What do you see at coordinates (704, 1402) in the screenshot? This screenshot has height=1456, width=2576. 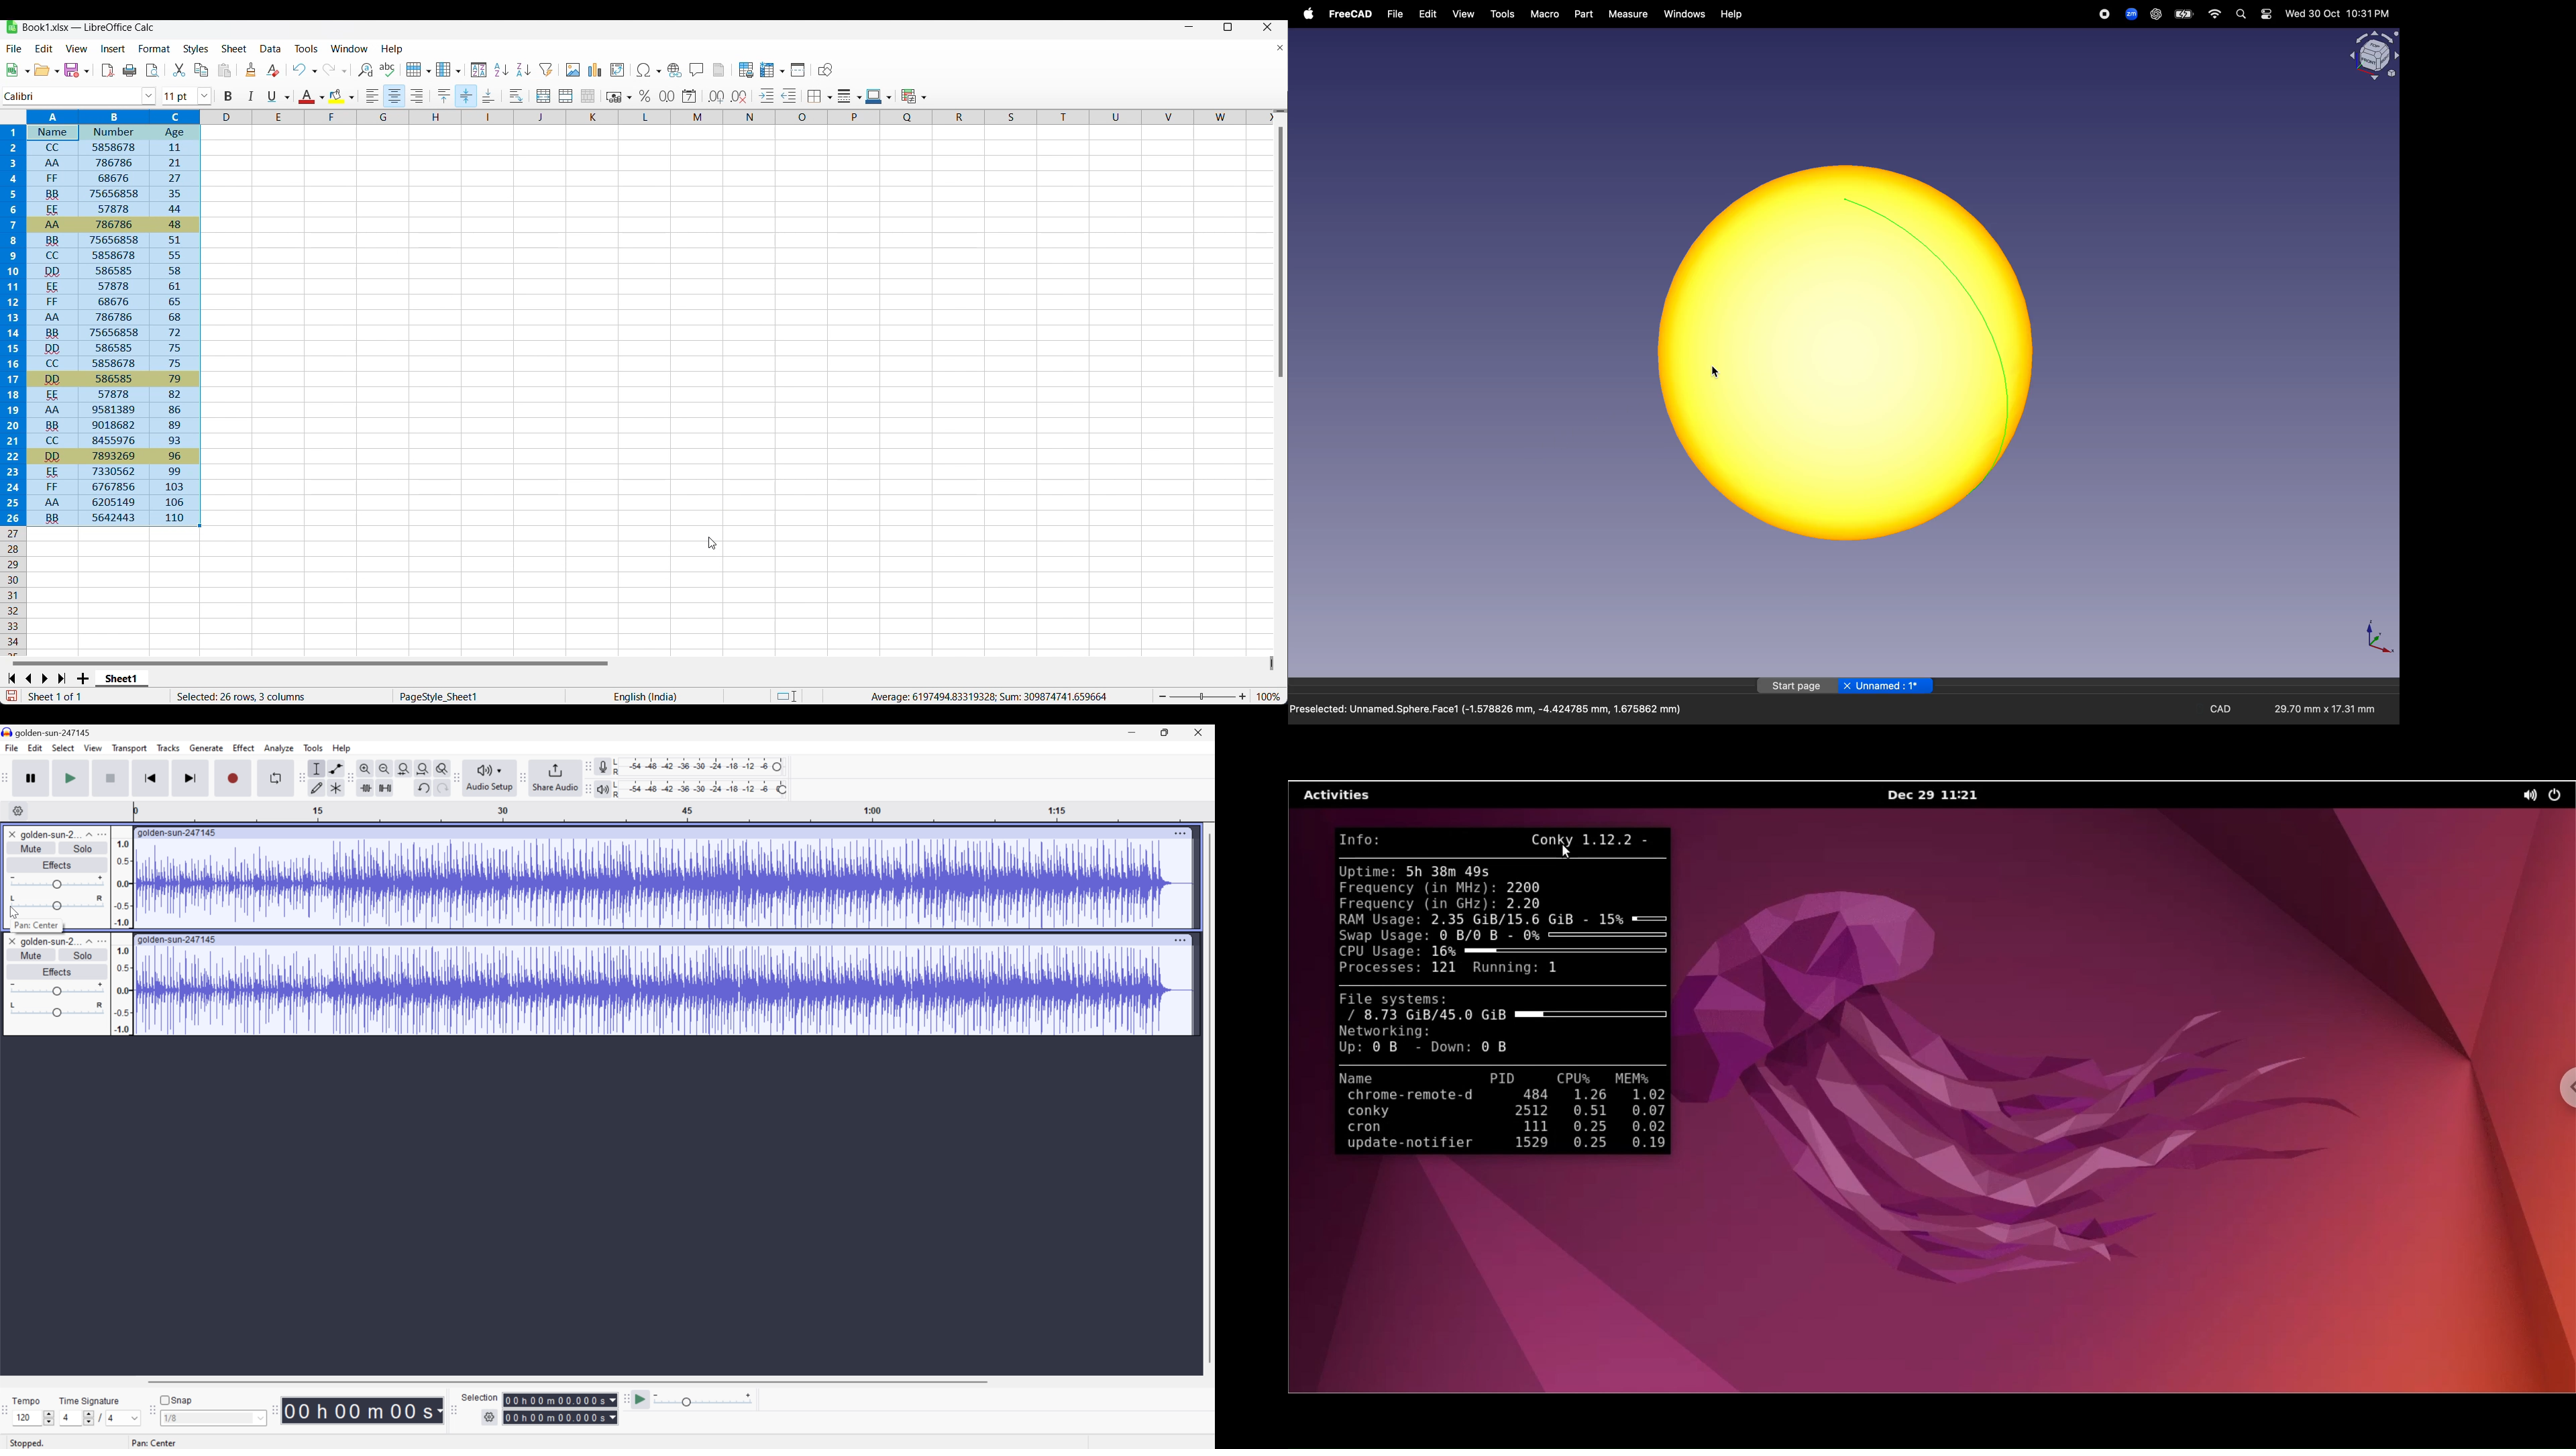 I see `Playback: 1.000 x` at bounding box center [704, 1402].